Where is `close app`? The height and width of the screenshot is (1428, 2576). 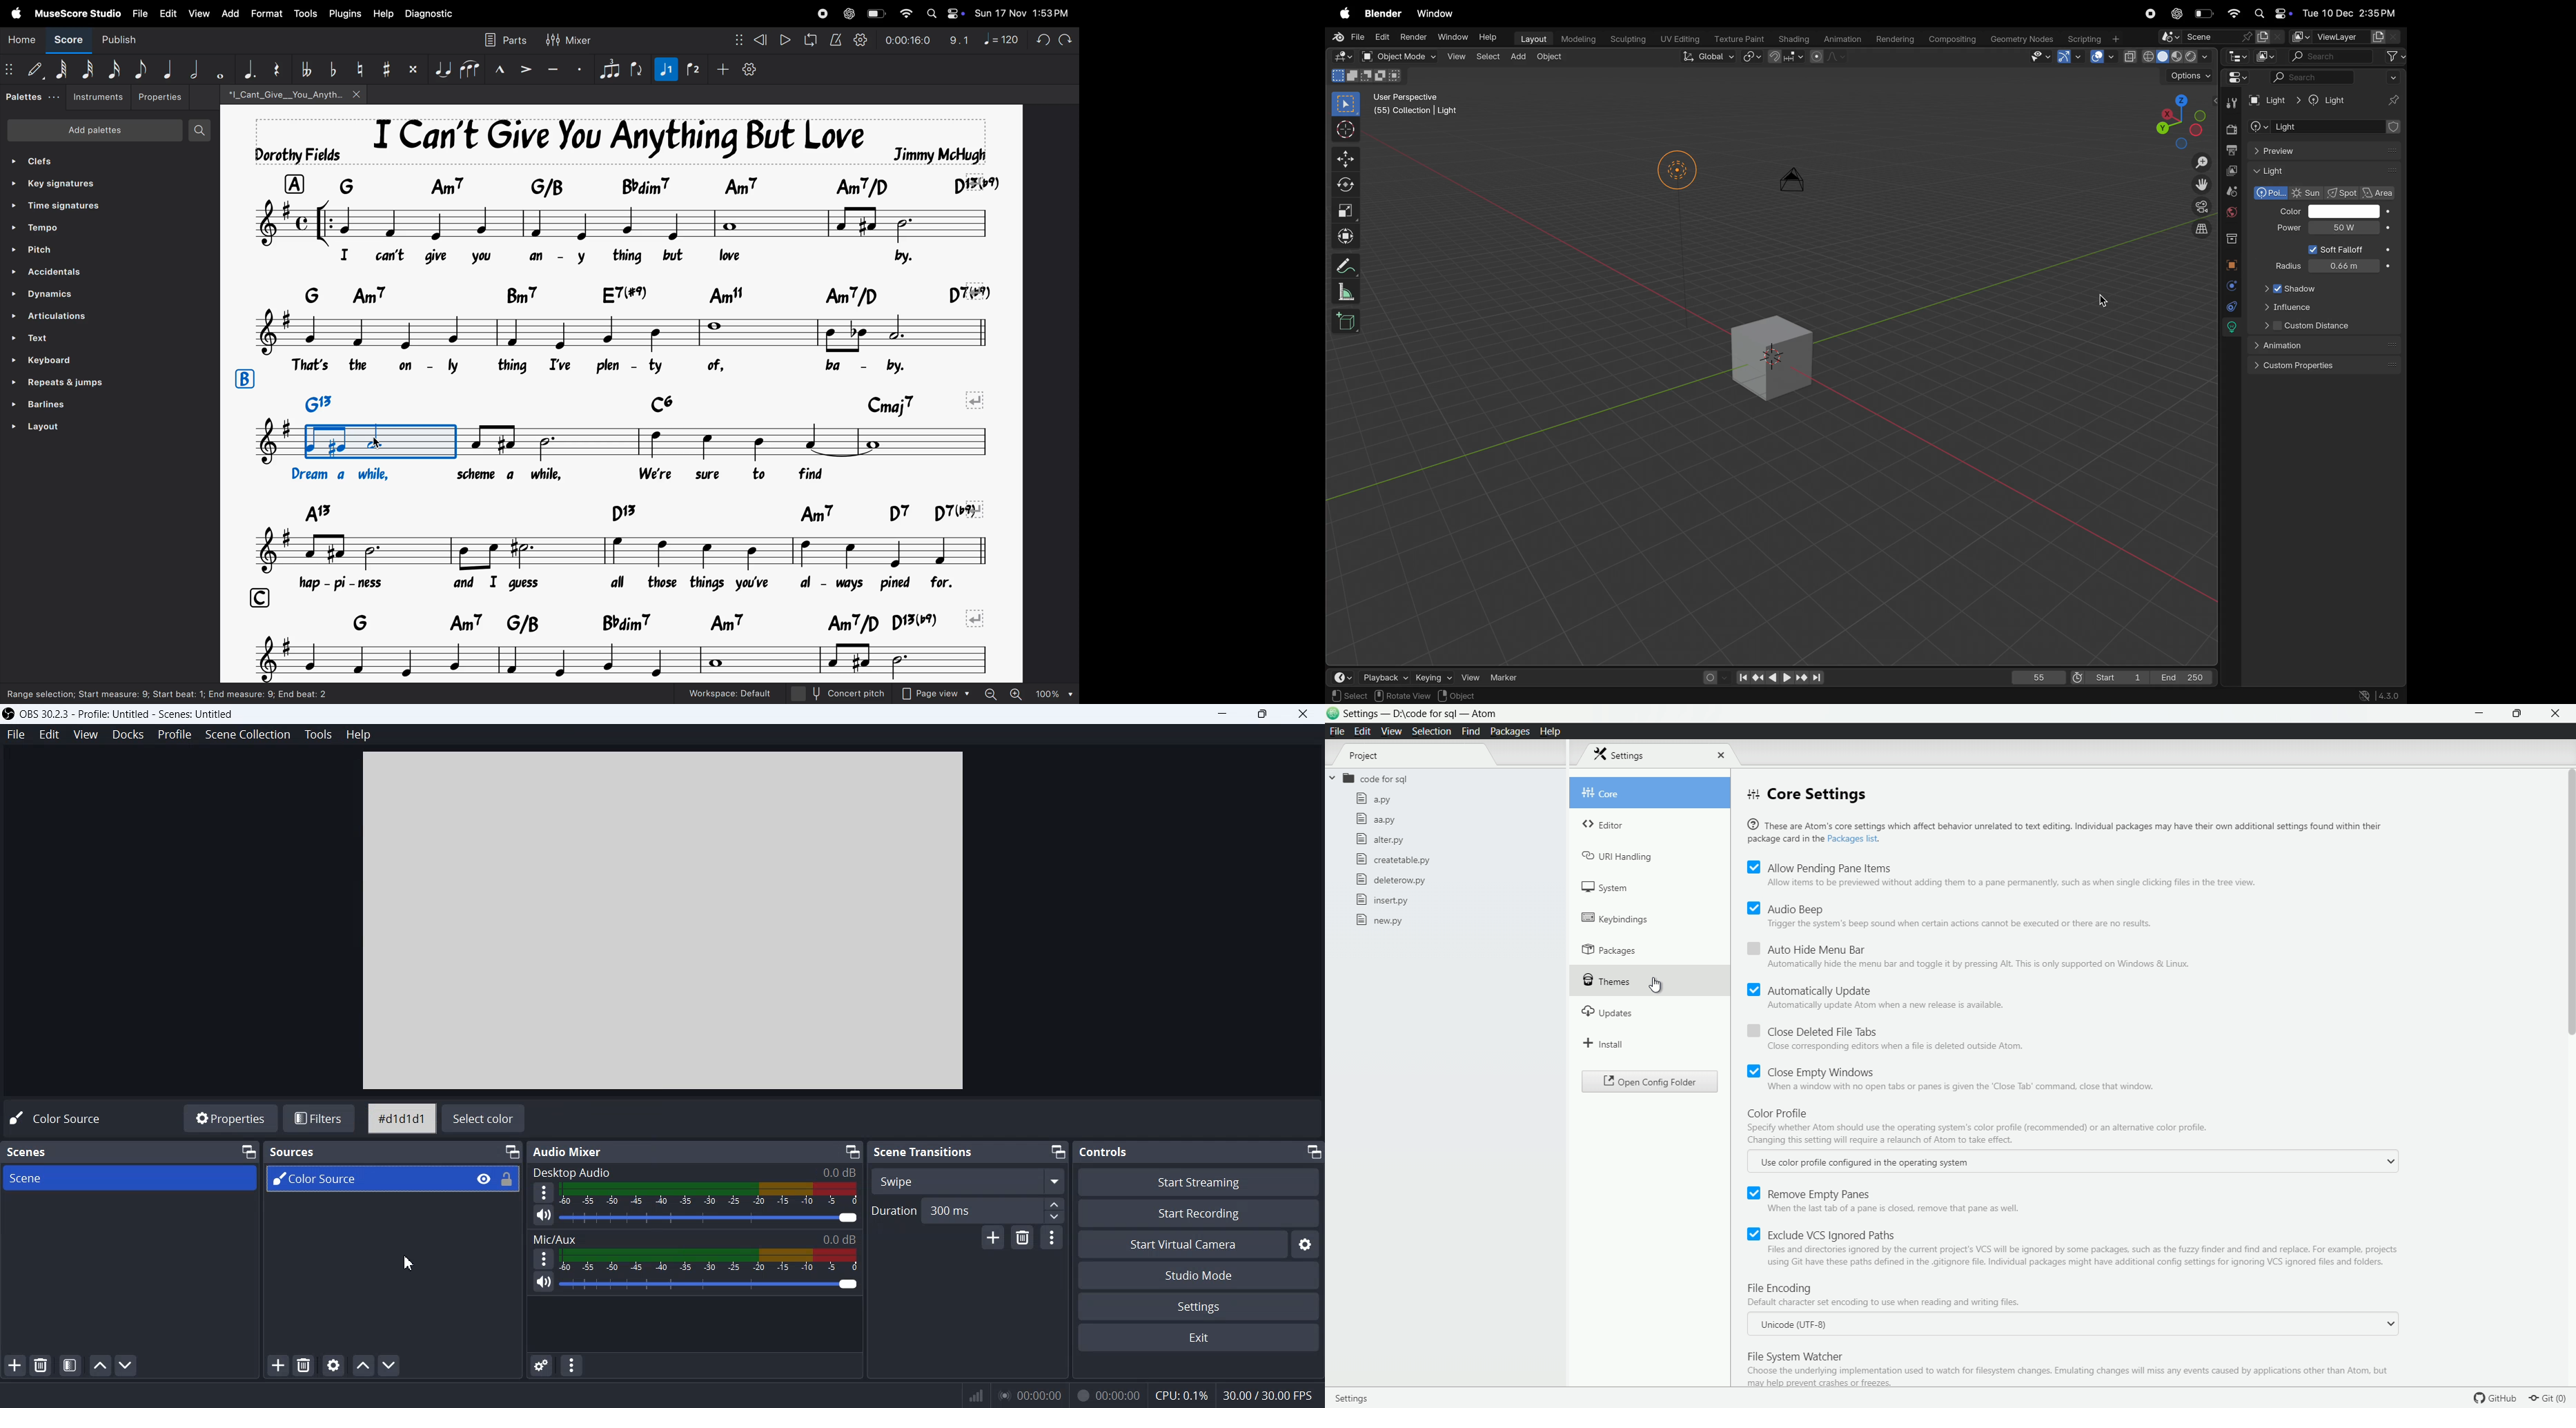 close app is located at coordinates (2557, 714).